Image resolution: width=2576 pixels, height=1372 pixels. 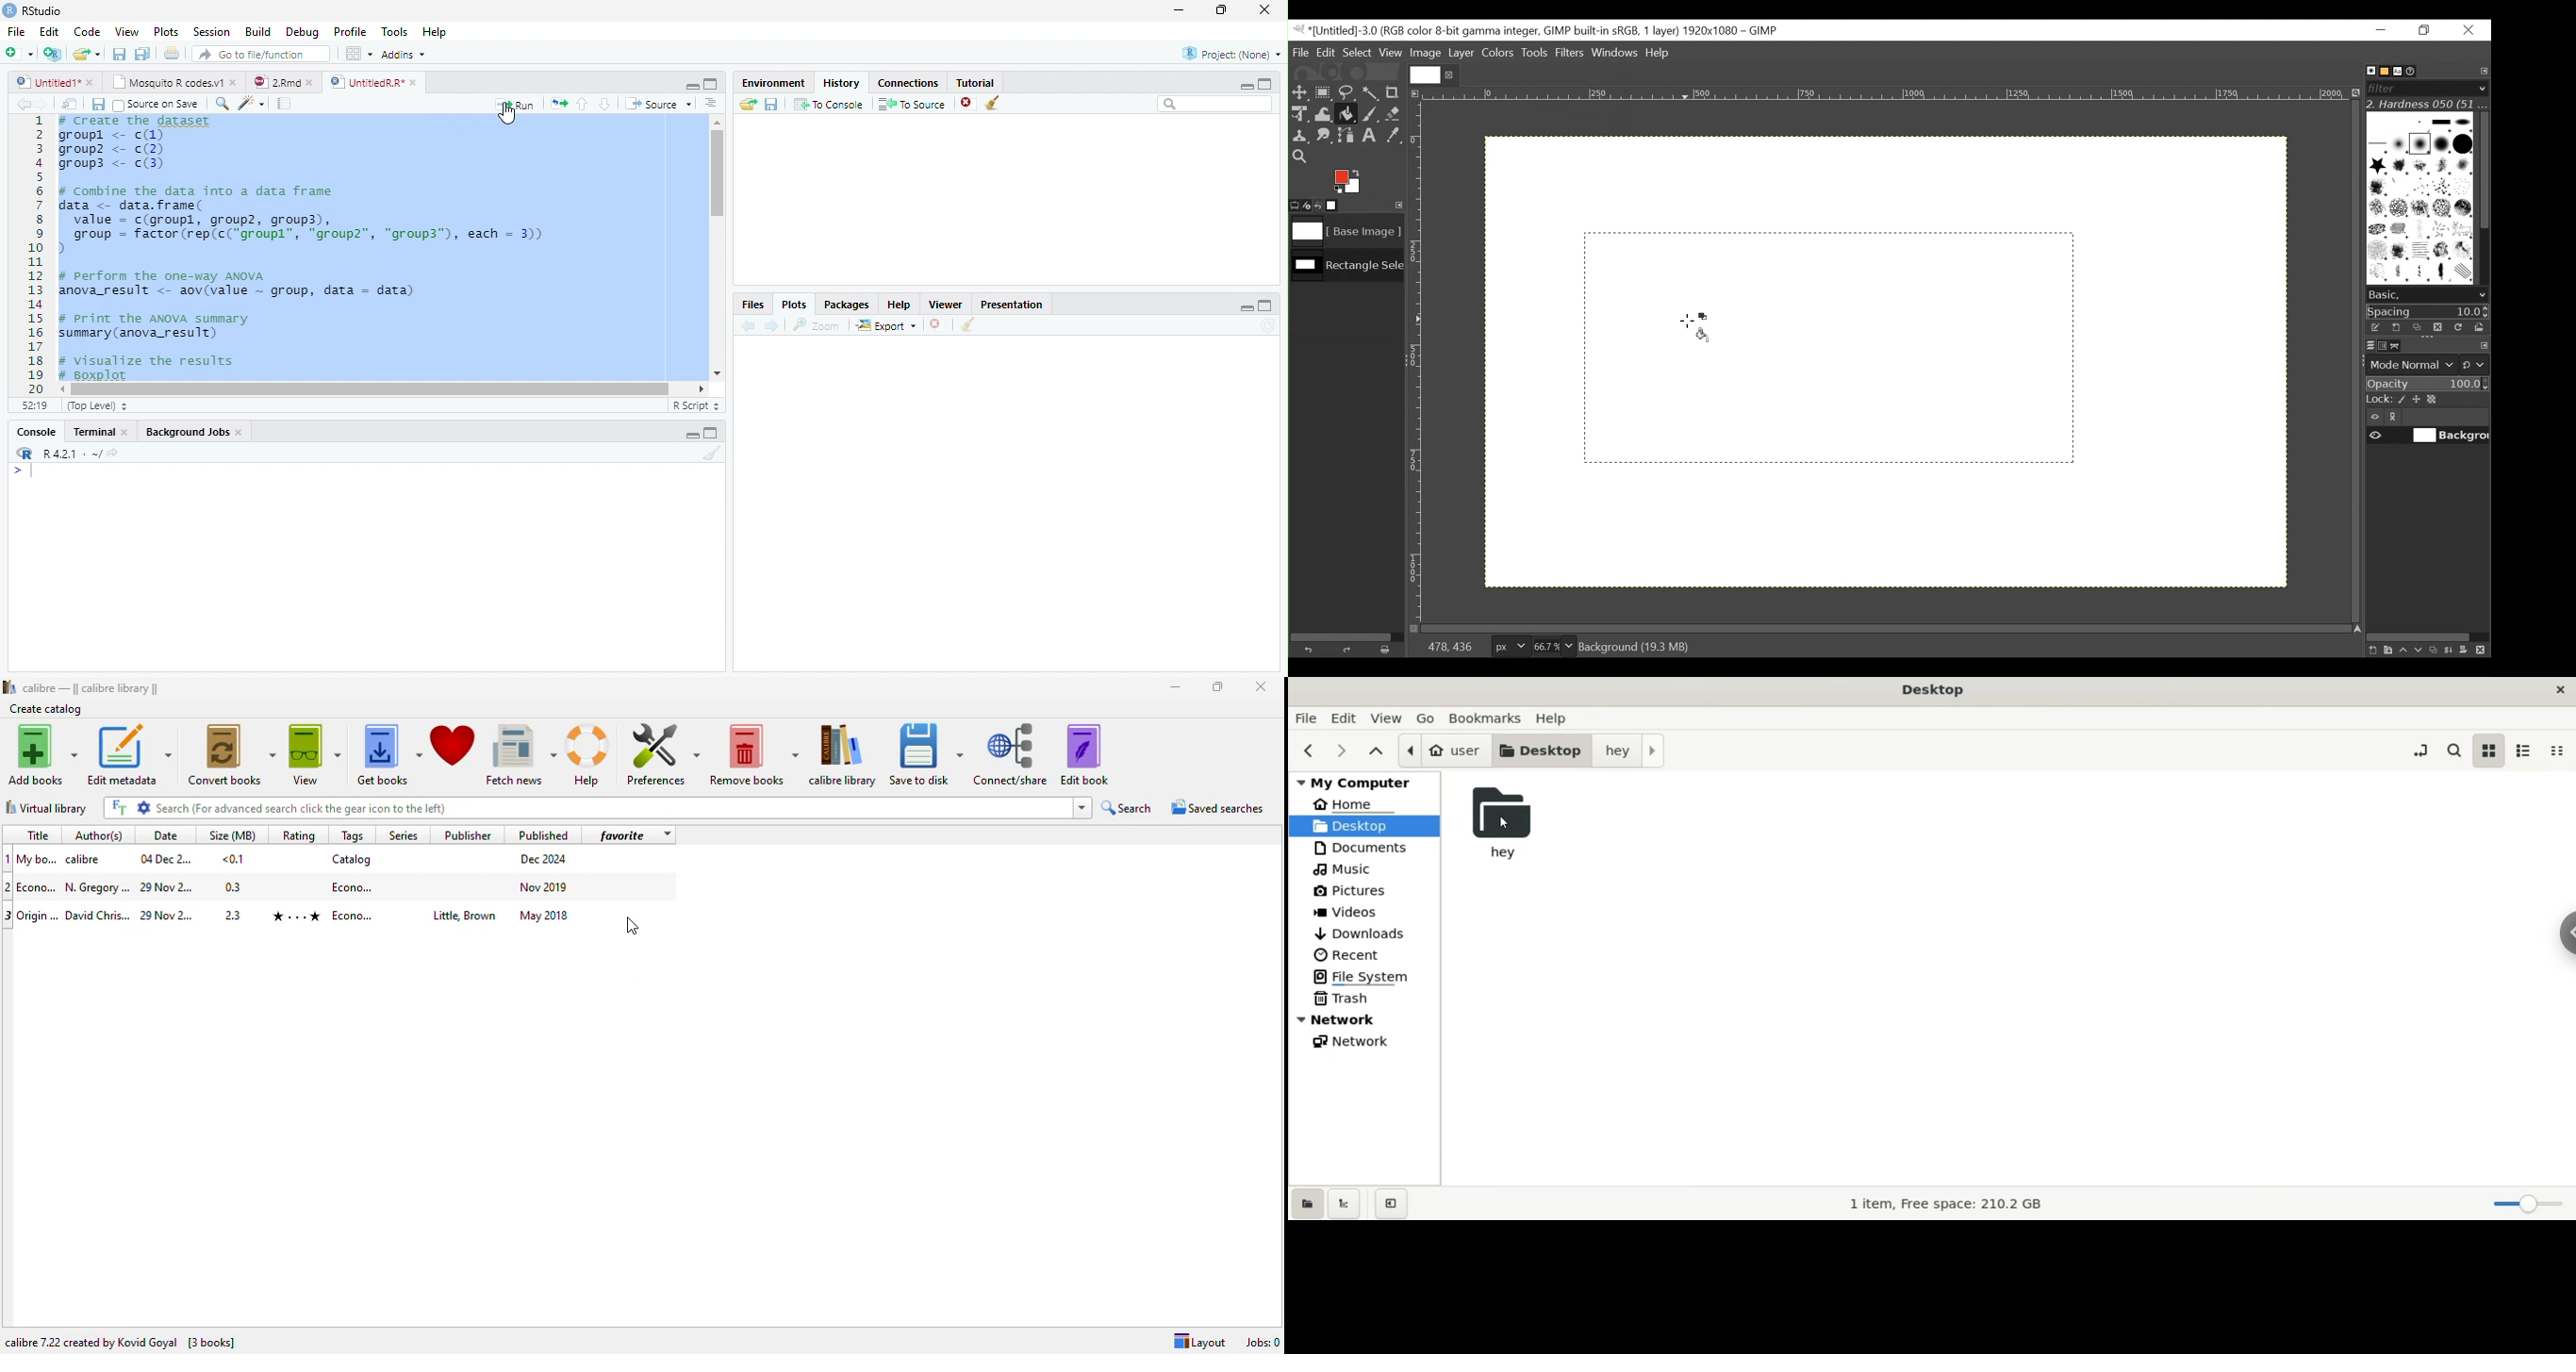 I want to click on Minimize, so click(x=689, y=85).